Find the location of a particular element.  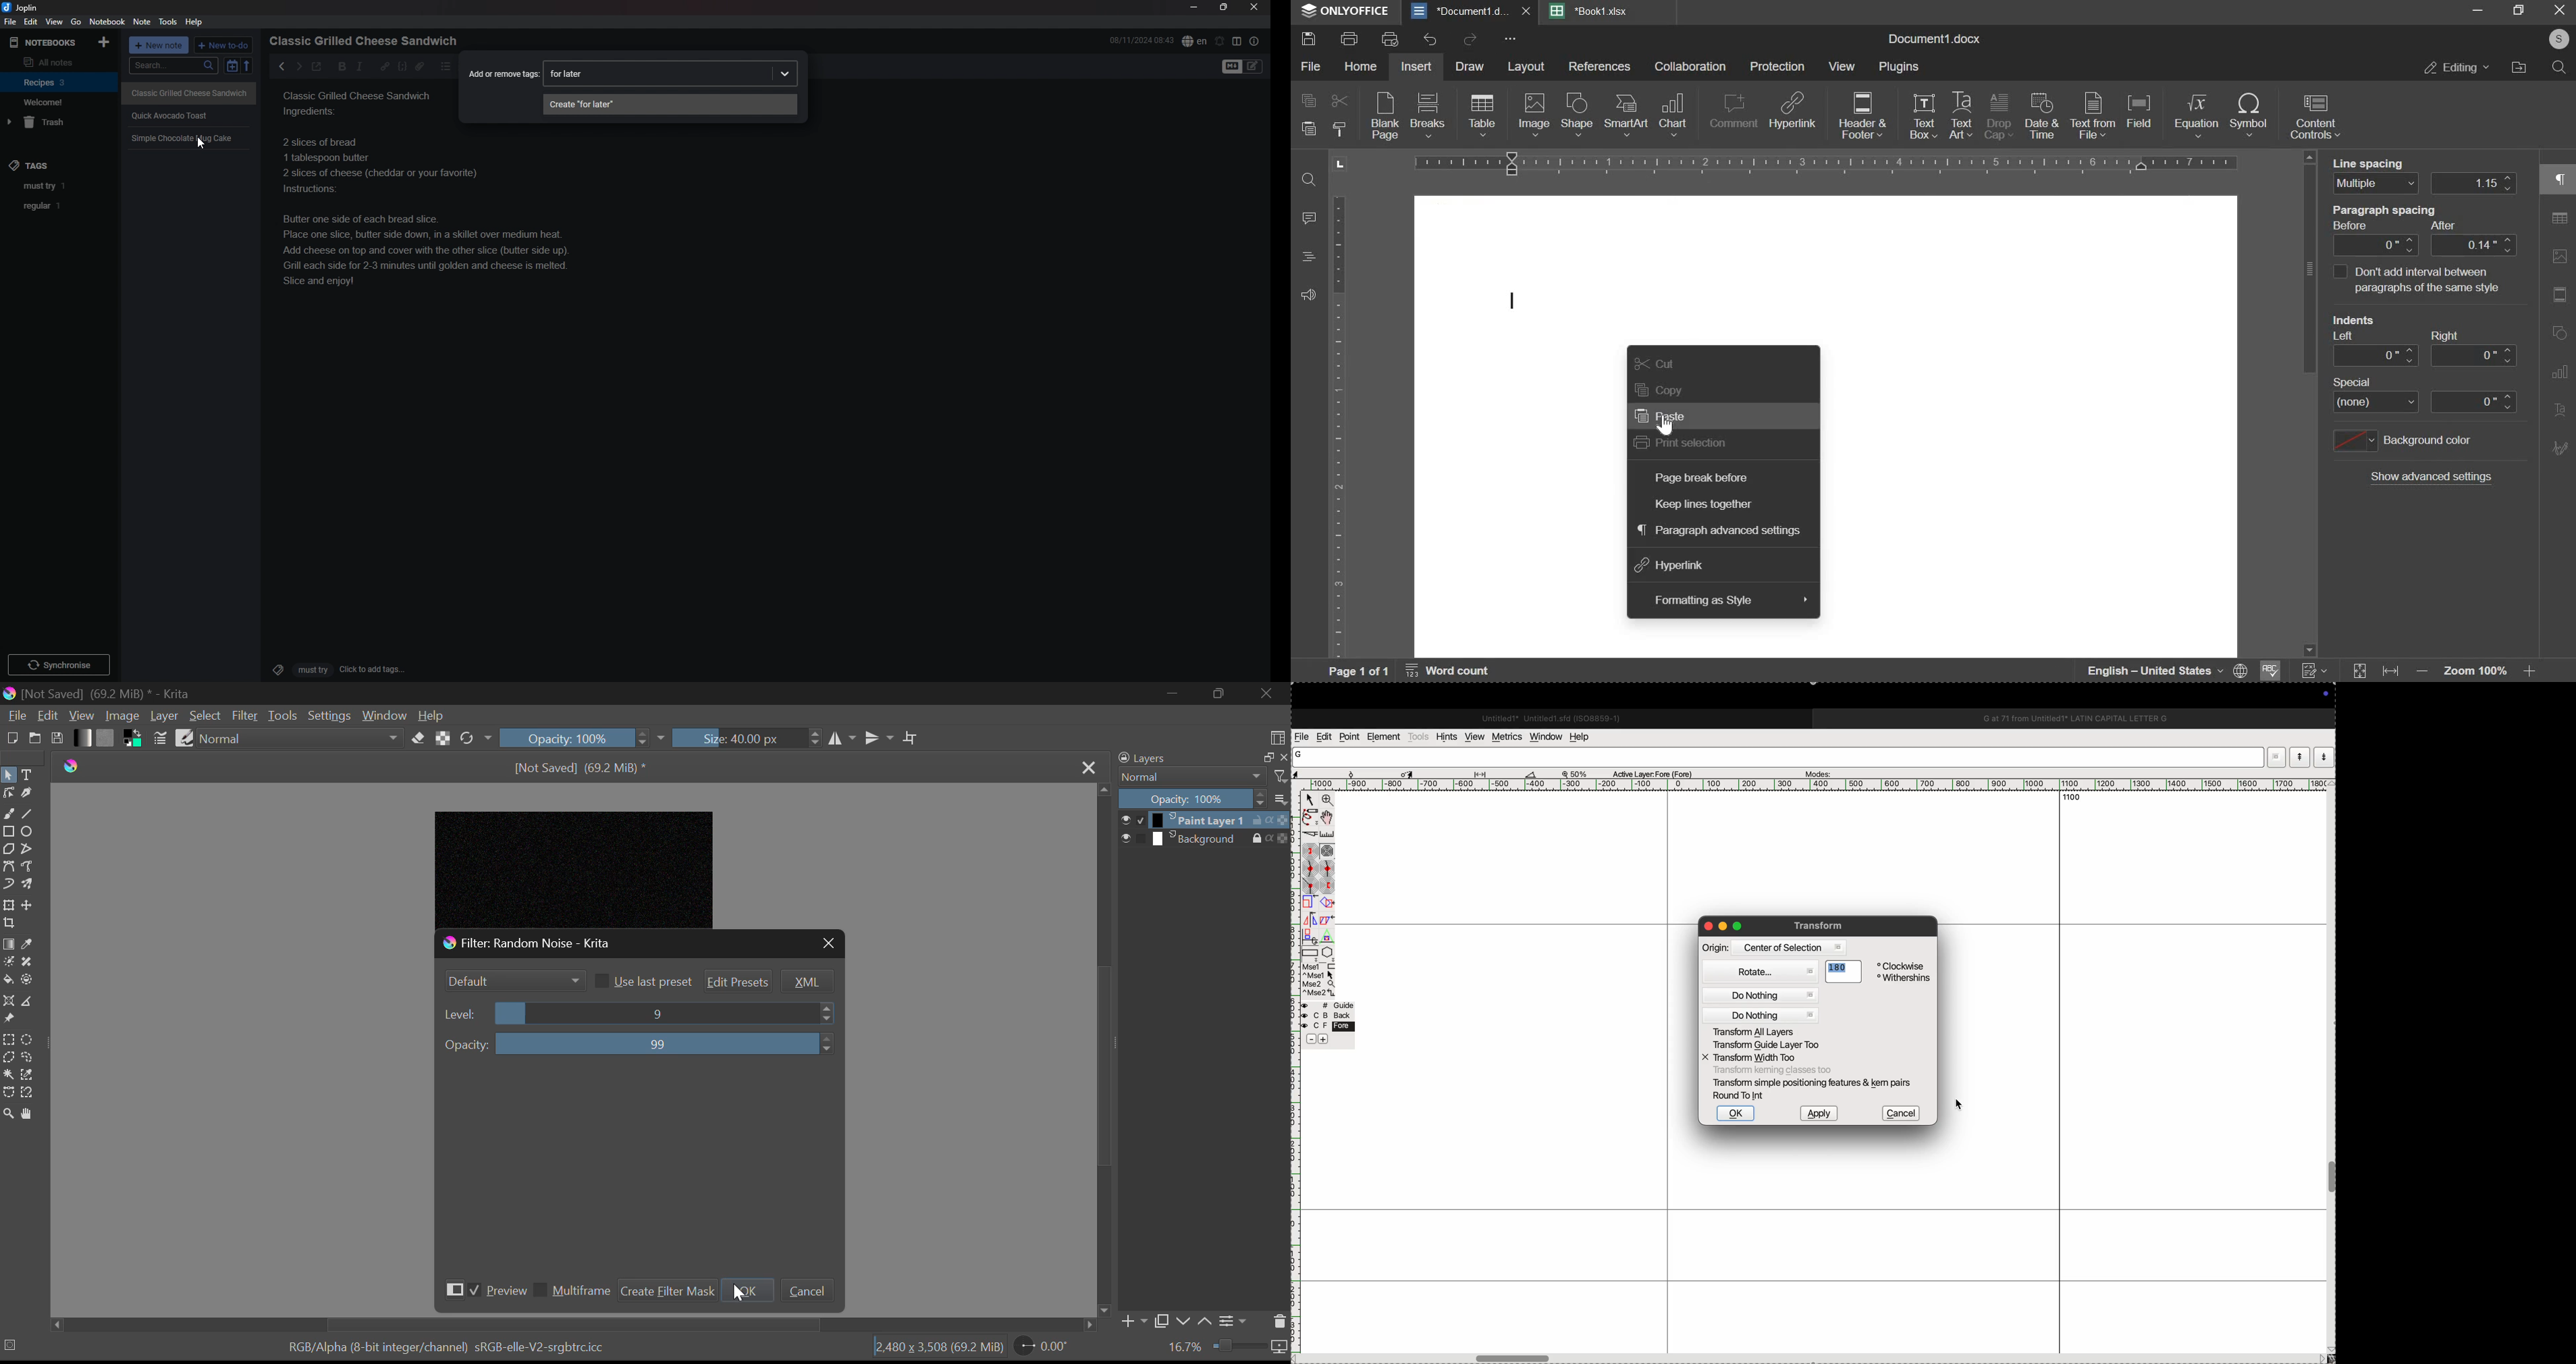

Bezier Curve is located at coordinates (9, 868).